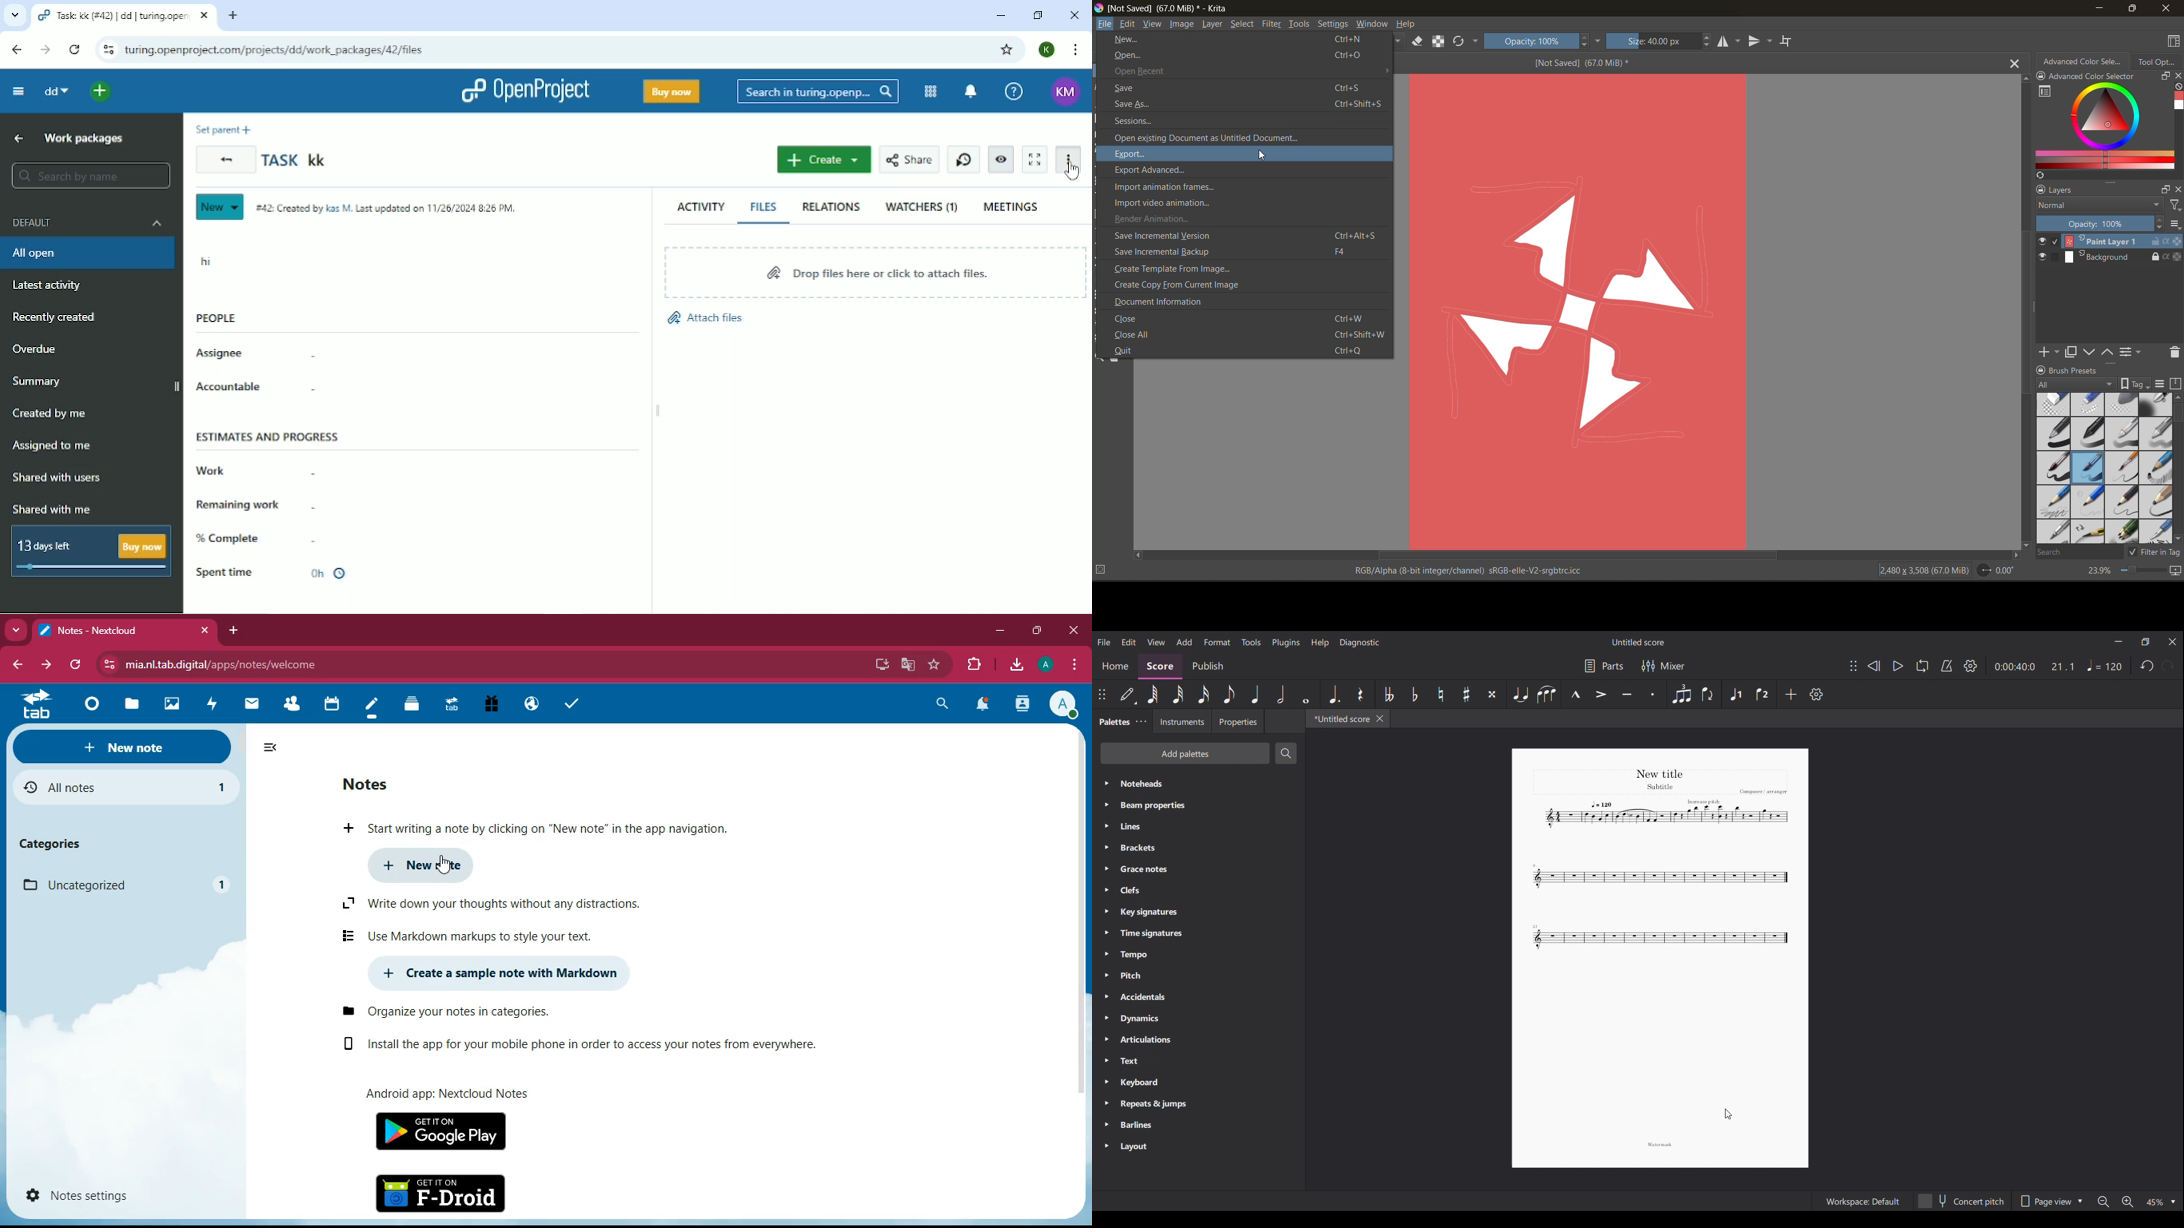 Image resolution: width=2184 pixels, height=1232 pixels. Describe the element at coordinates (1213, 204) in the screenshot. I see `import video animation` at that location.